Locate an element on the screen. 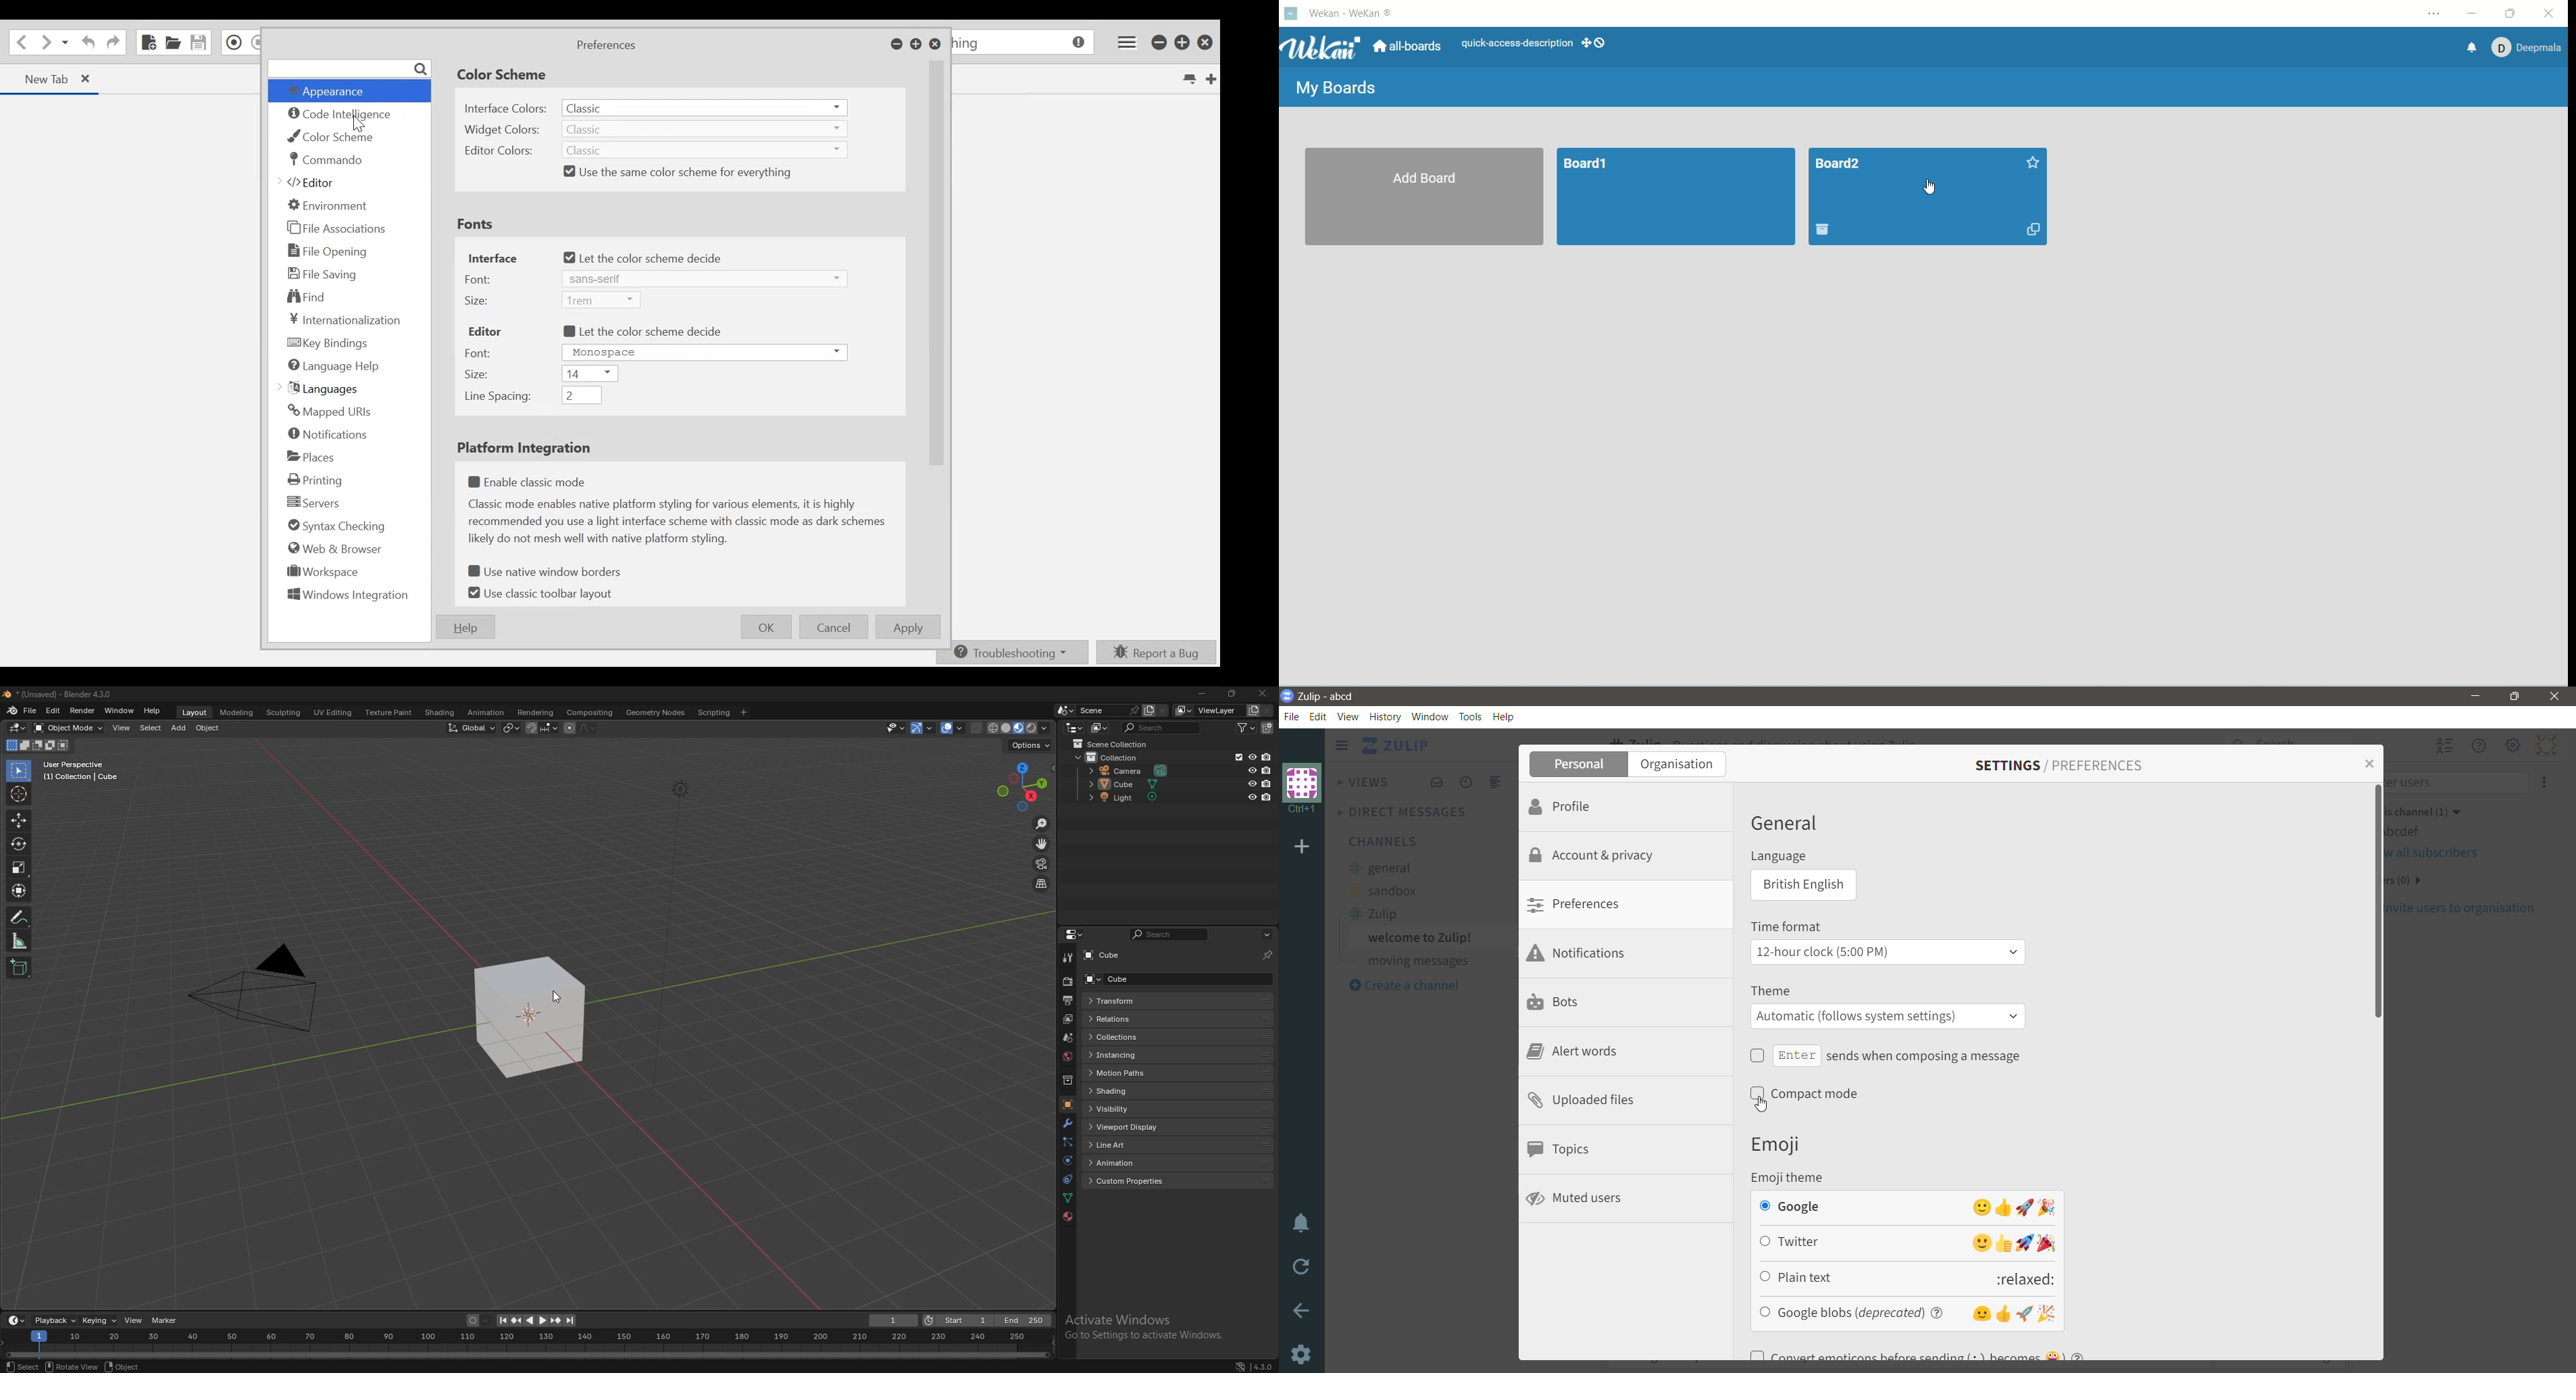 The image size is (2576, 1400). 2 is located at coordinates (581, 395).